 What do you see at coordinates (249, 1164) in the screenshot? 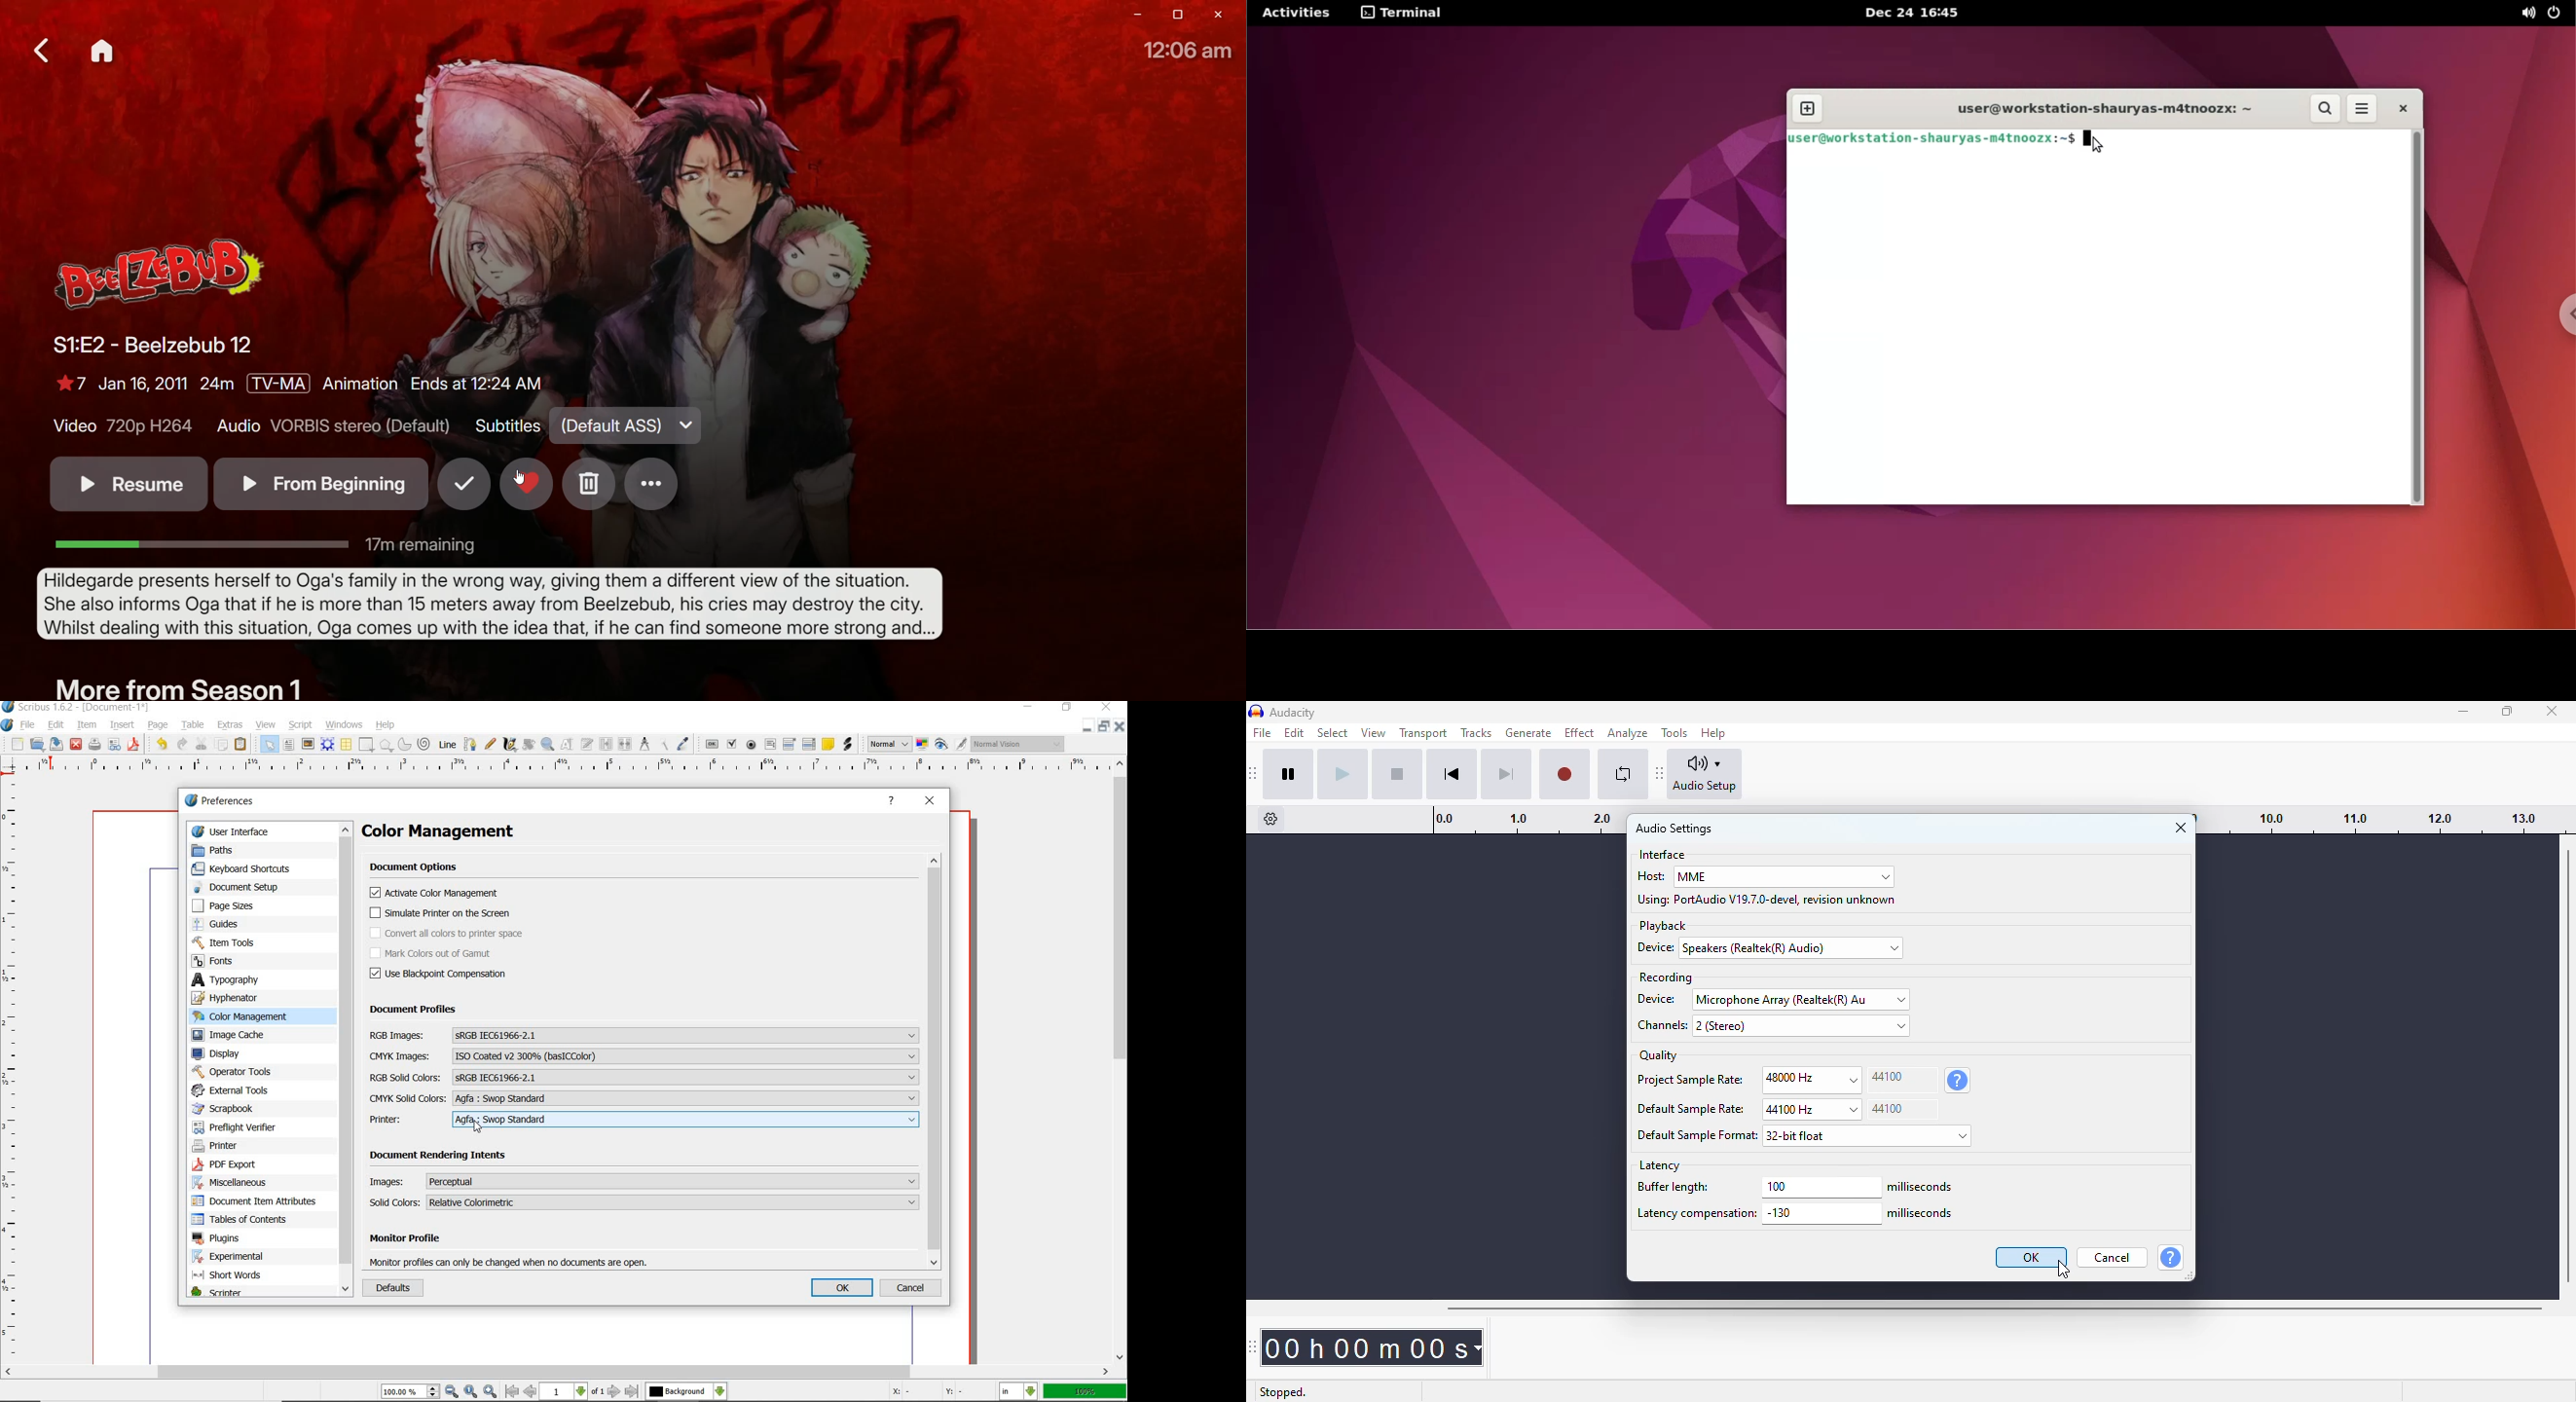
I see `pdf export` at bounding box center [249, 1164].